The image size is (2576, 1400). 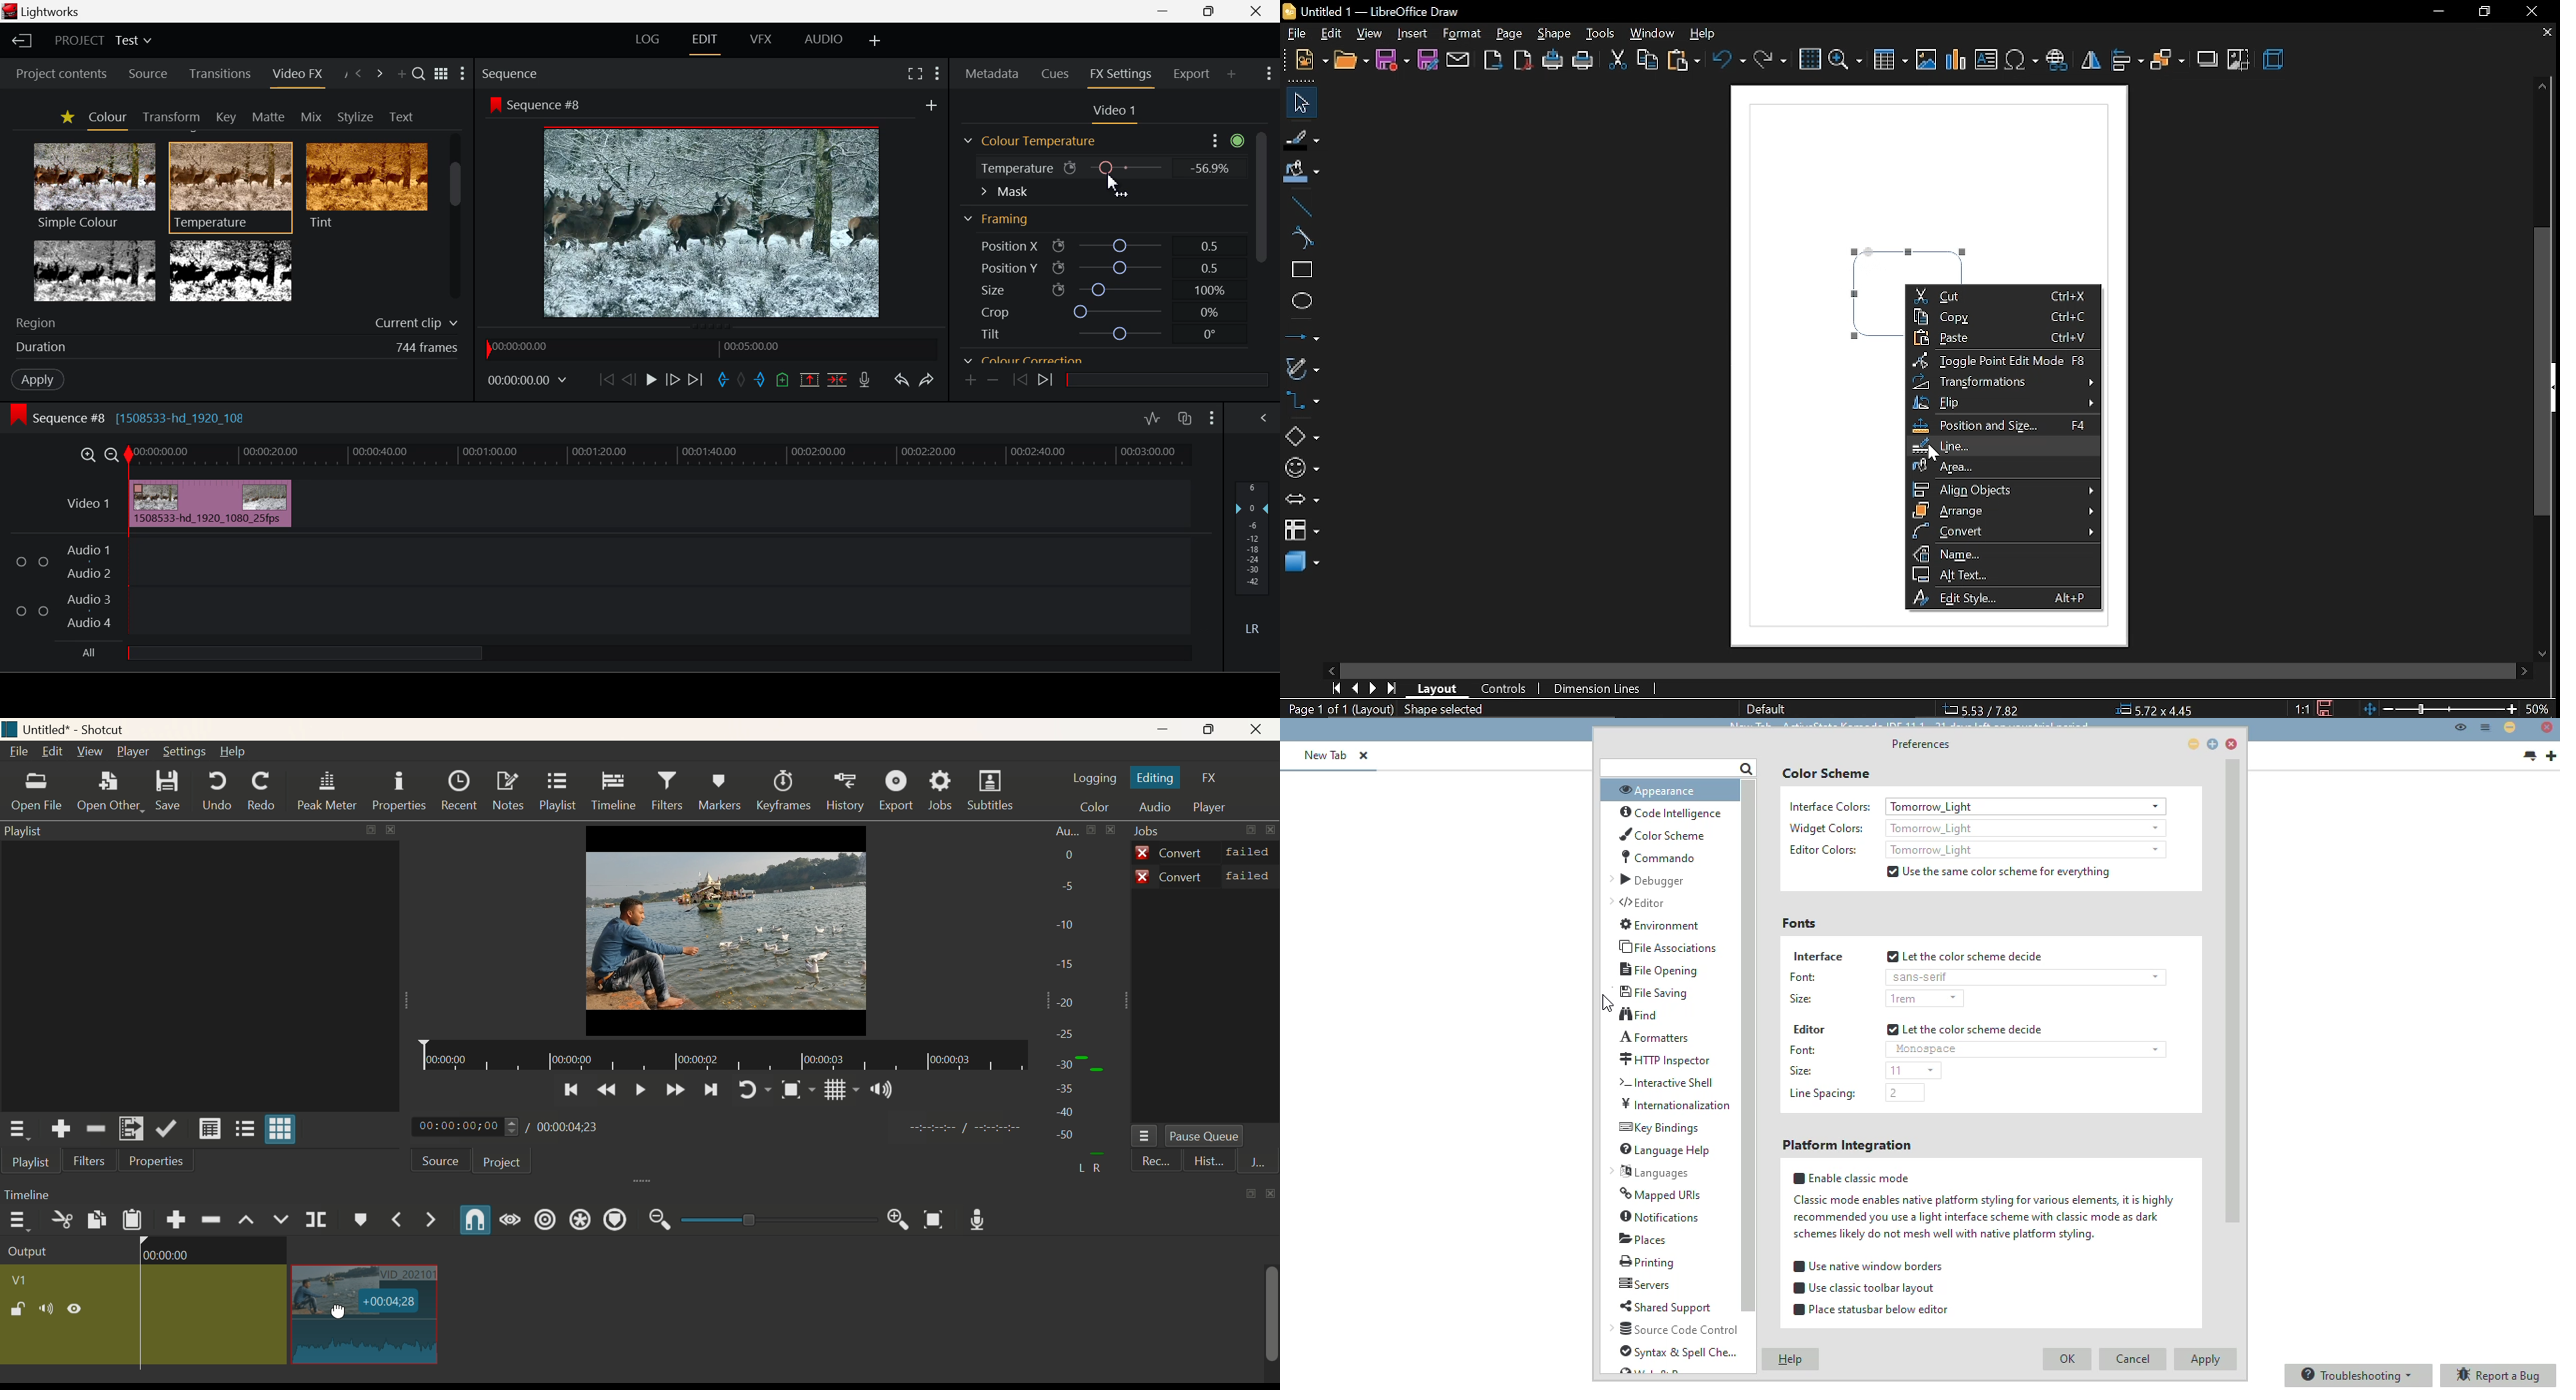 What do you see at coordinates (2090, 63) in the screenshot?
I see `flip` at bounding box center [2090, 63].